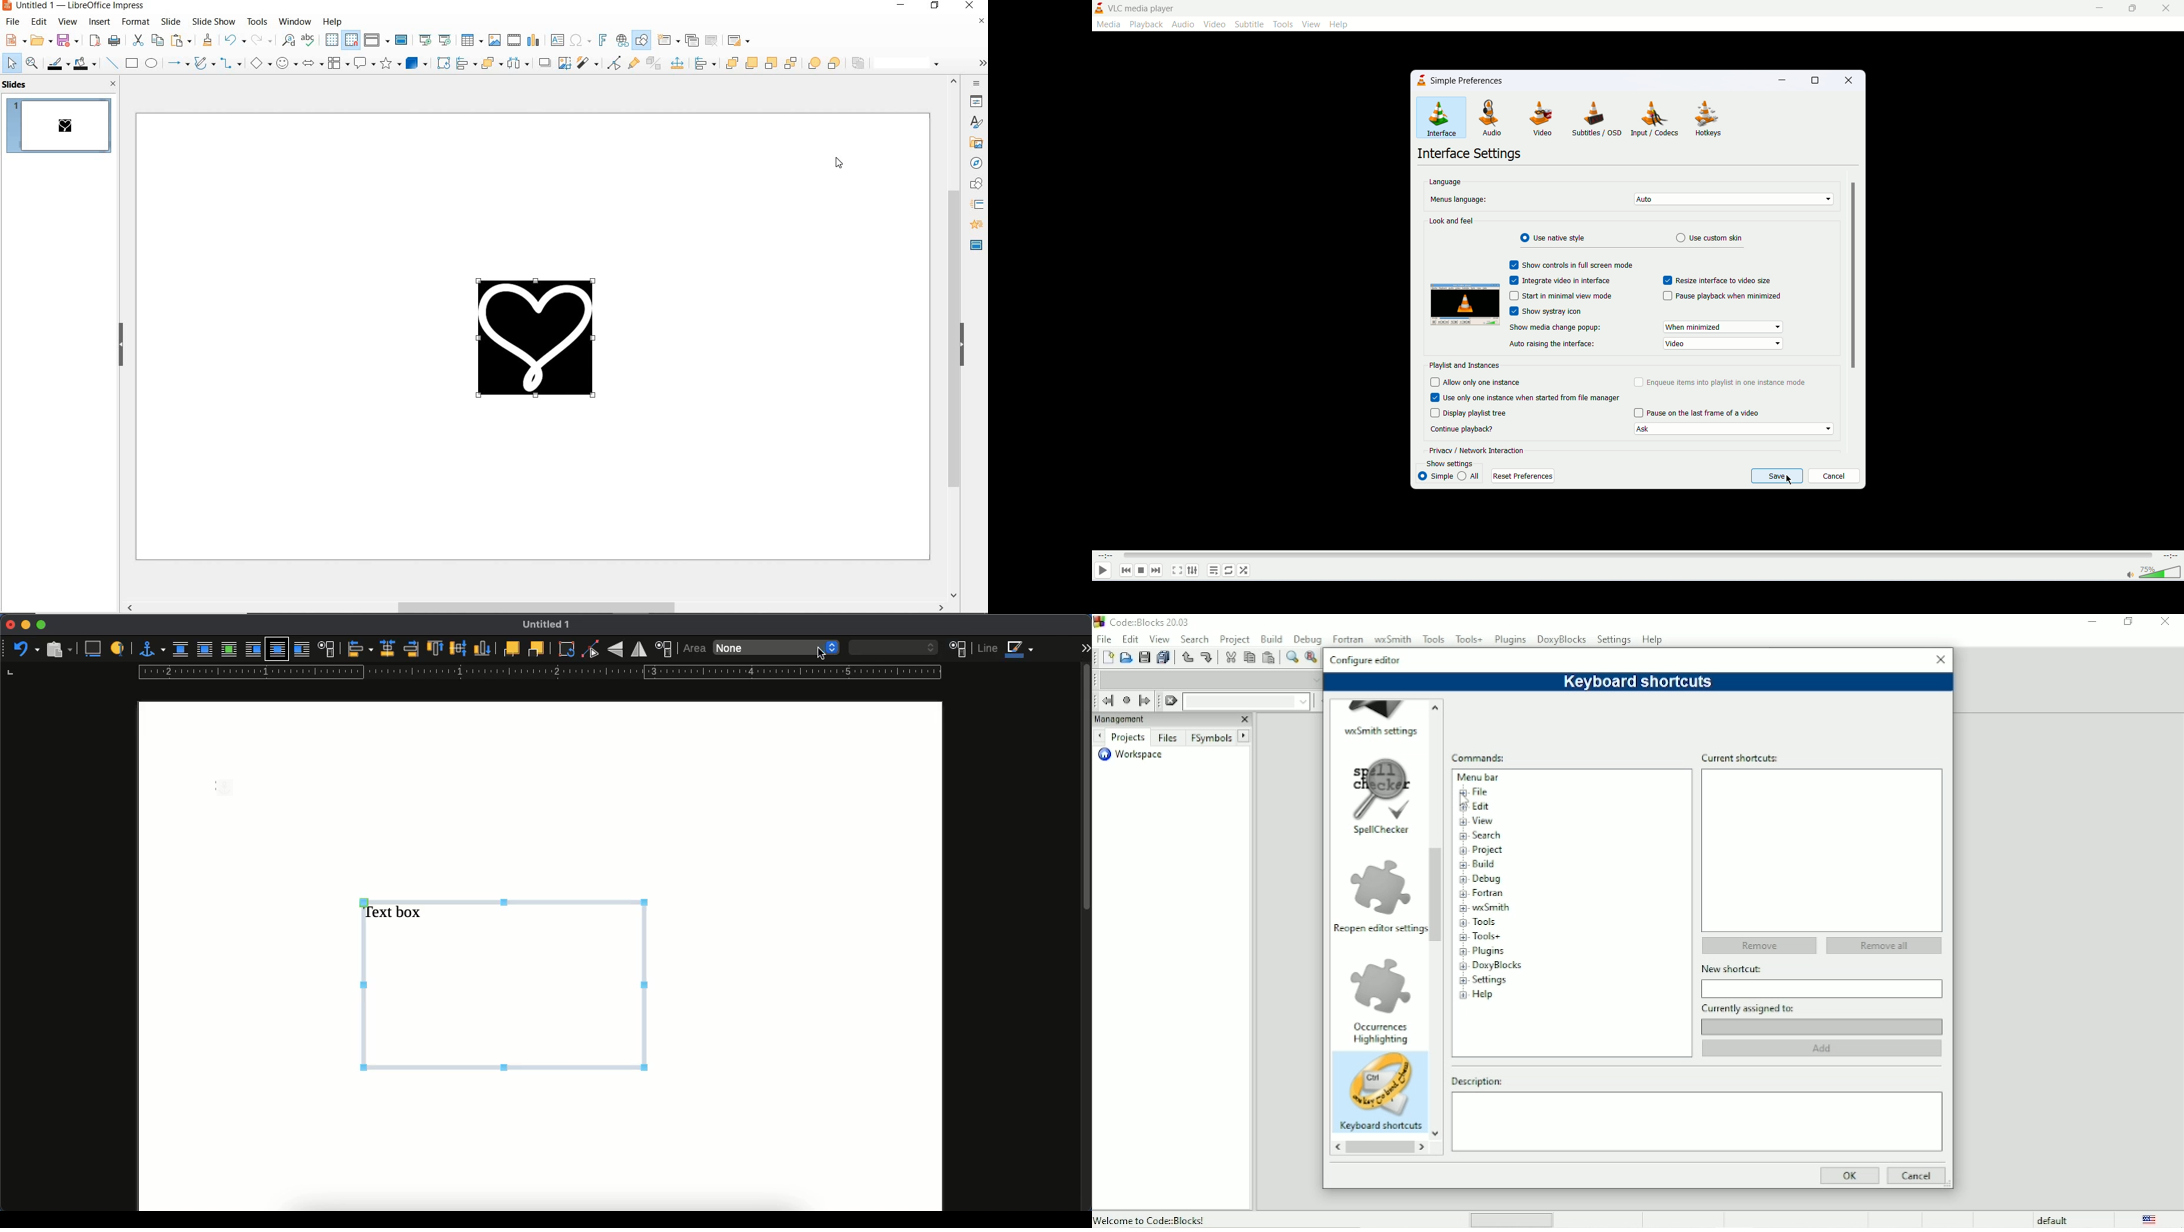  Describe the element at coordinates (1186, 657) in the screenshot. I see `Undo` at that location.